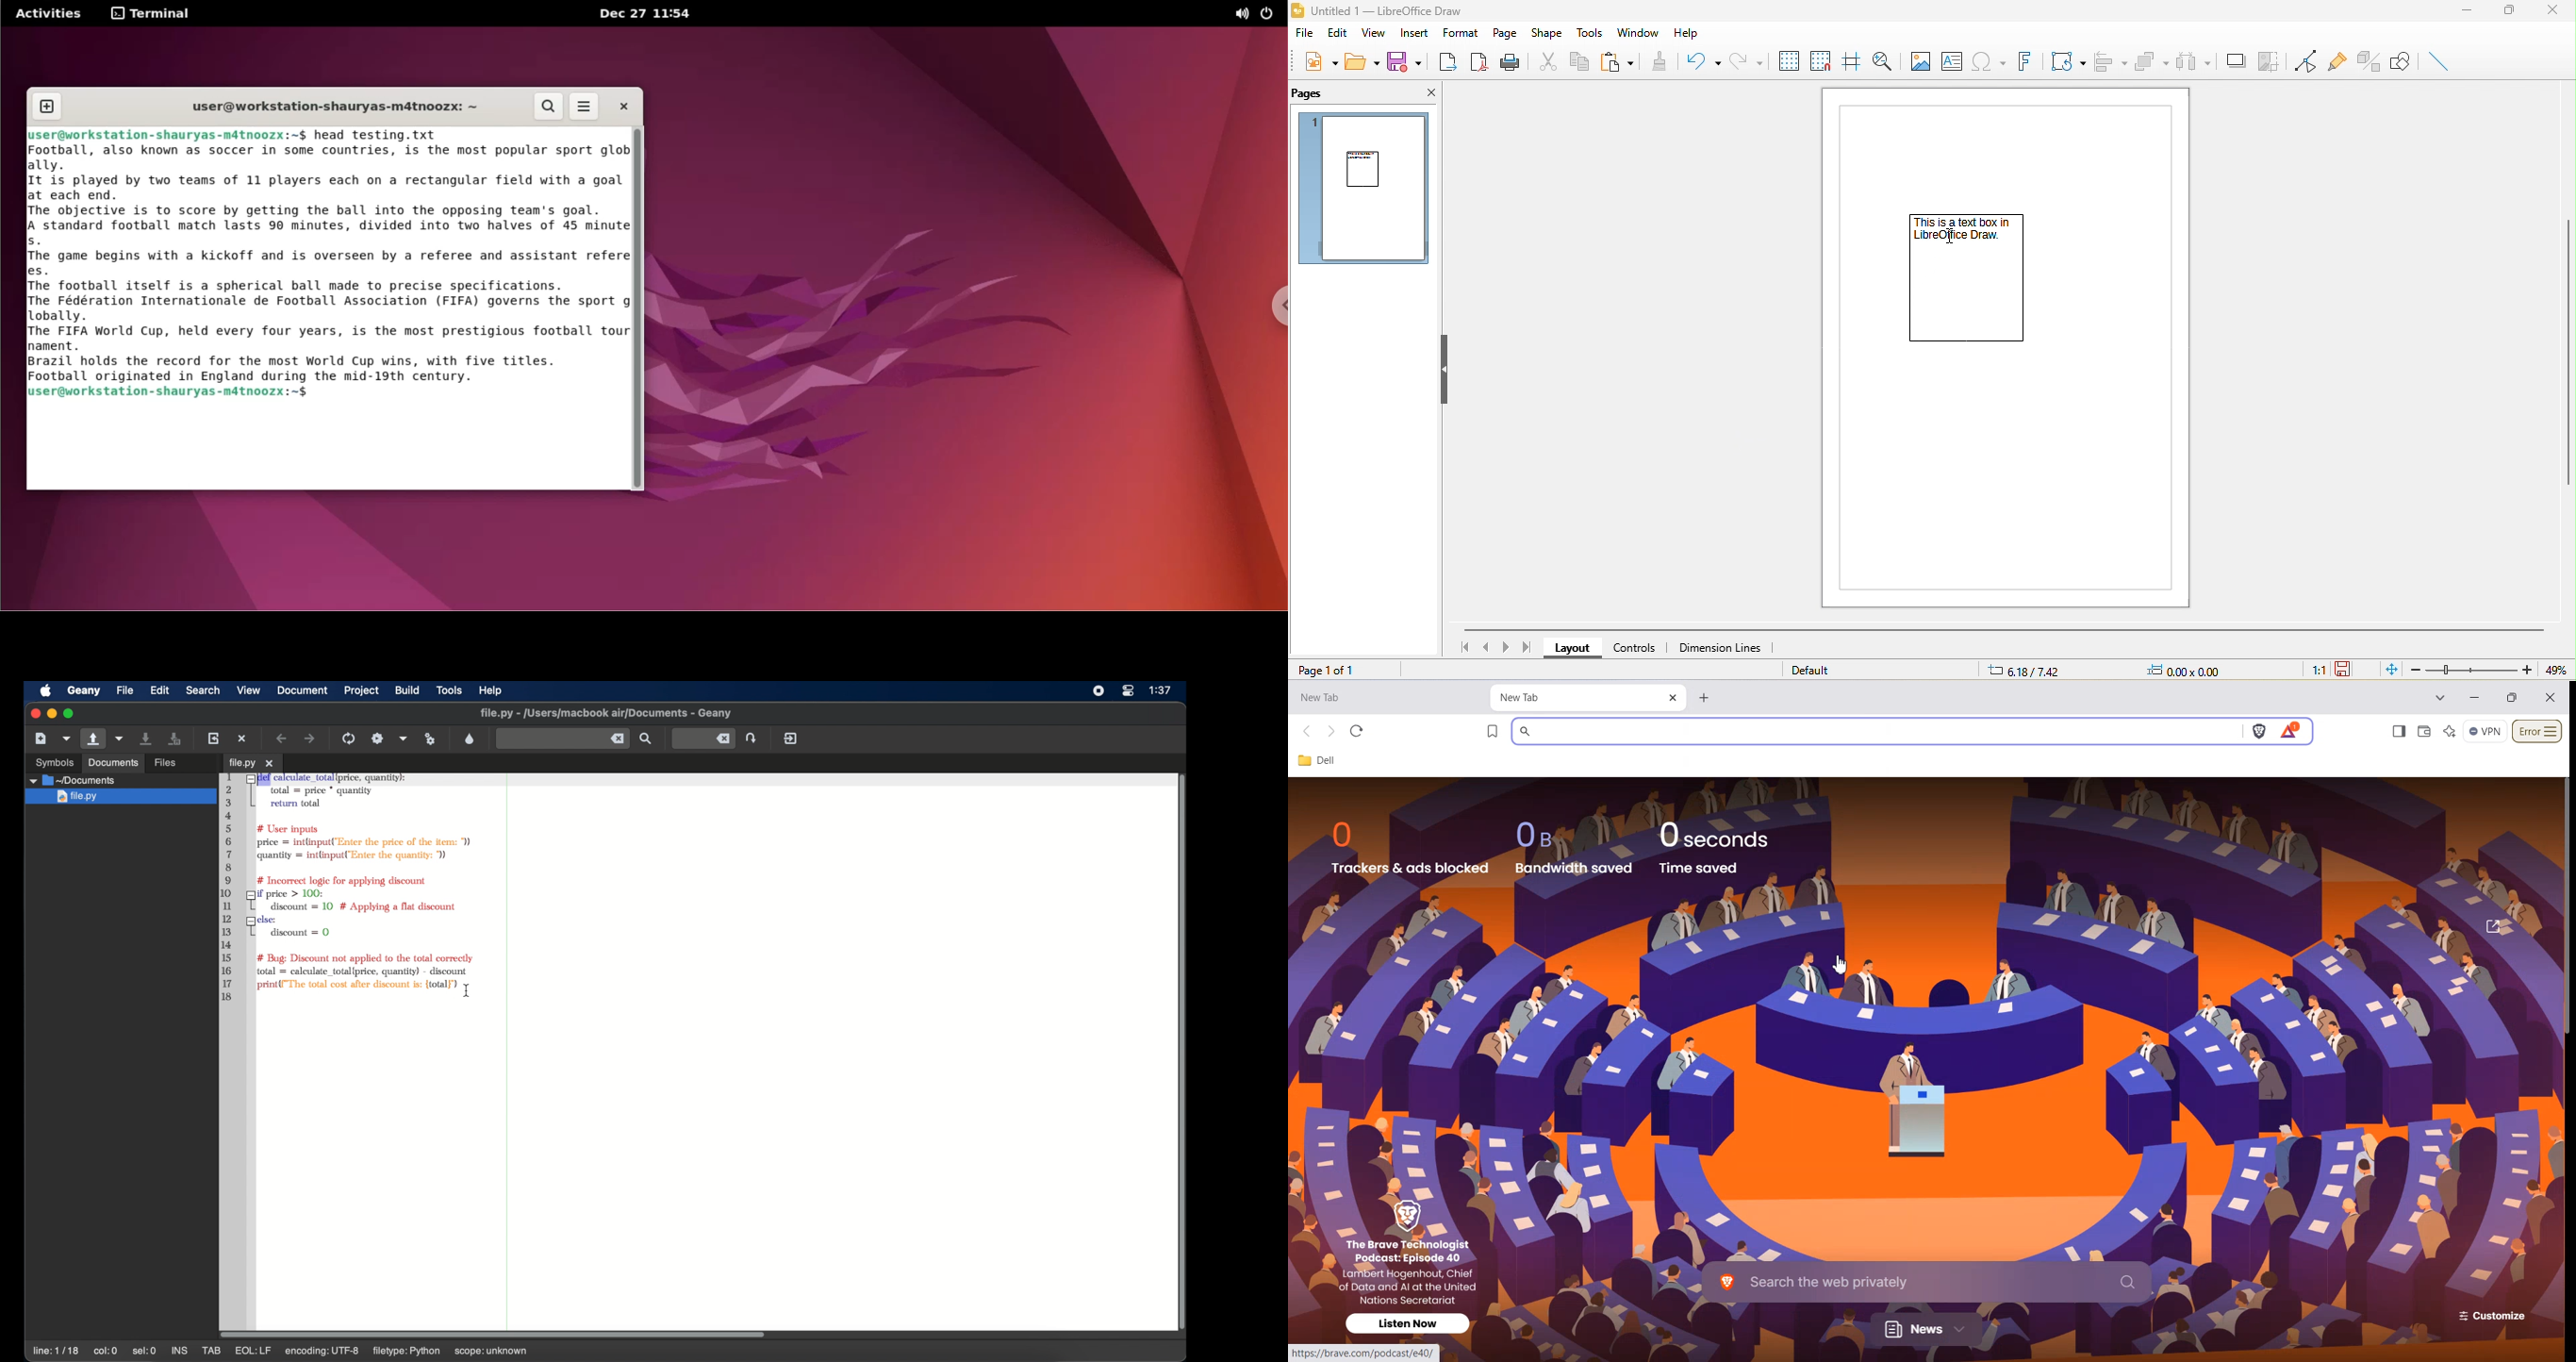 This screenshot has width=2576, height=1372. Describe the element at coordinates (46, 106) in the screenshot. I see `new tab` at that location.